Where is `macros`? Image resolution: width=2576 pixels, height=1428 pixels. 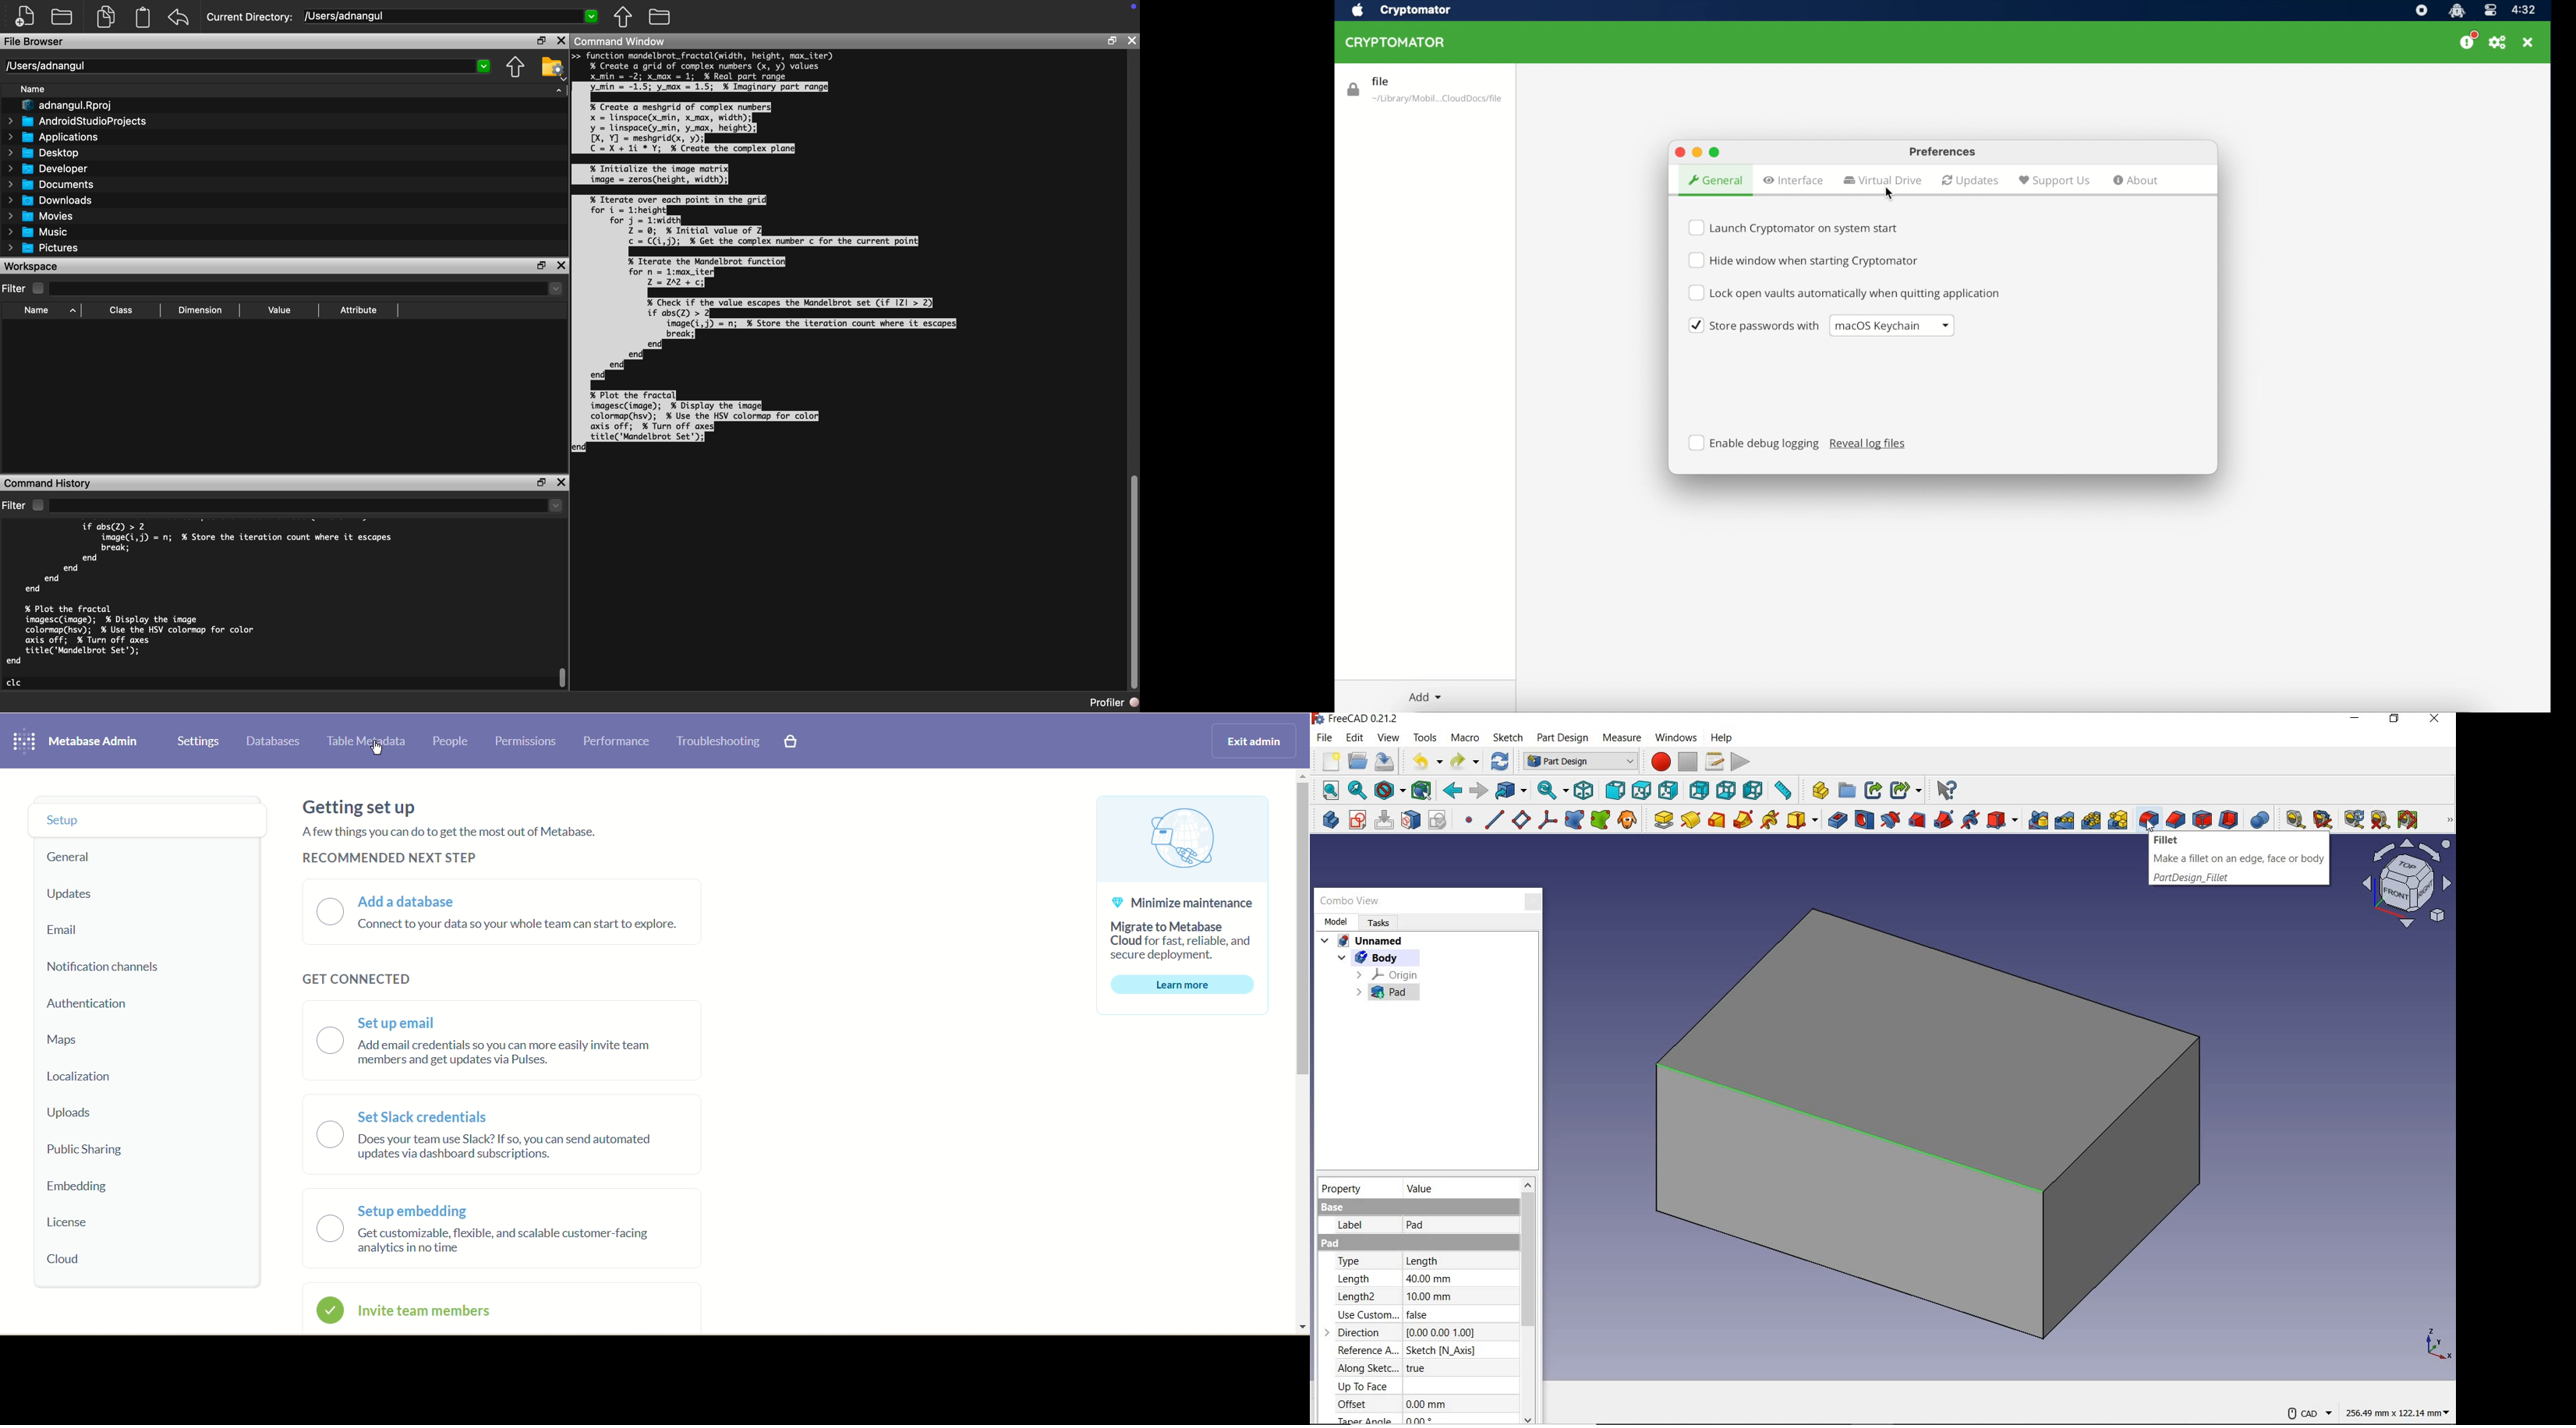 macros is located at coordinates (1715, 760).